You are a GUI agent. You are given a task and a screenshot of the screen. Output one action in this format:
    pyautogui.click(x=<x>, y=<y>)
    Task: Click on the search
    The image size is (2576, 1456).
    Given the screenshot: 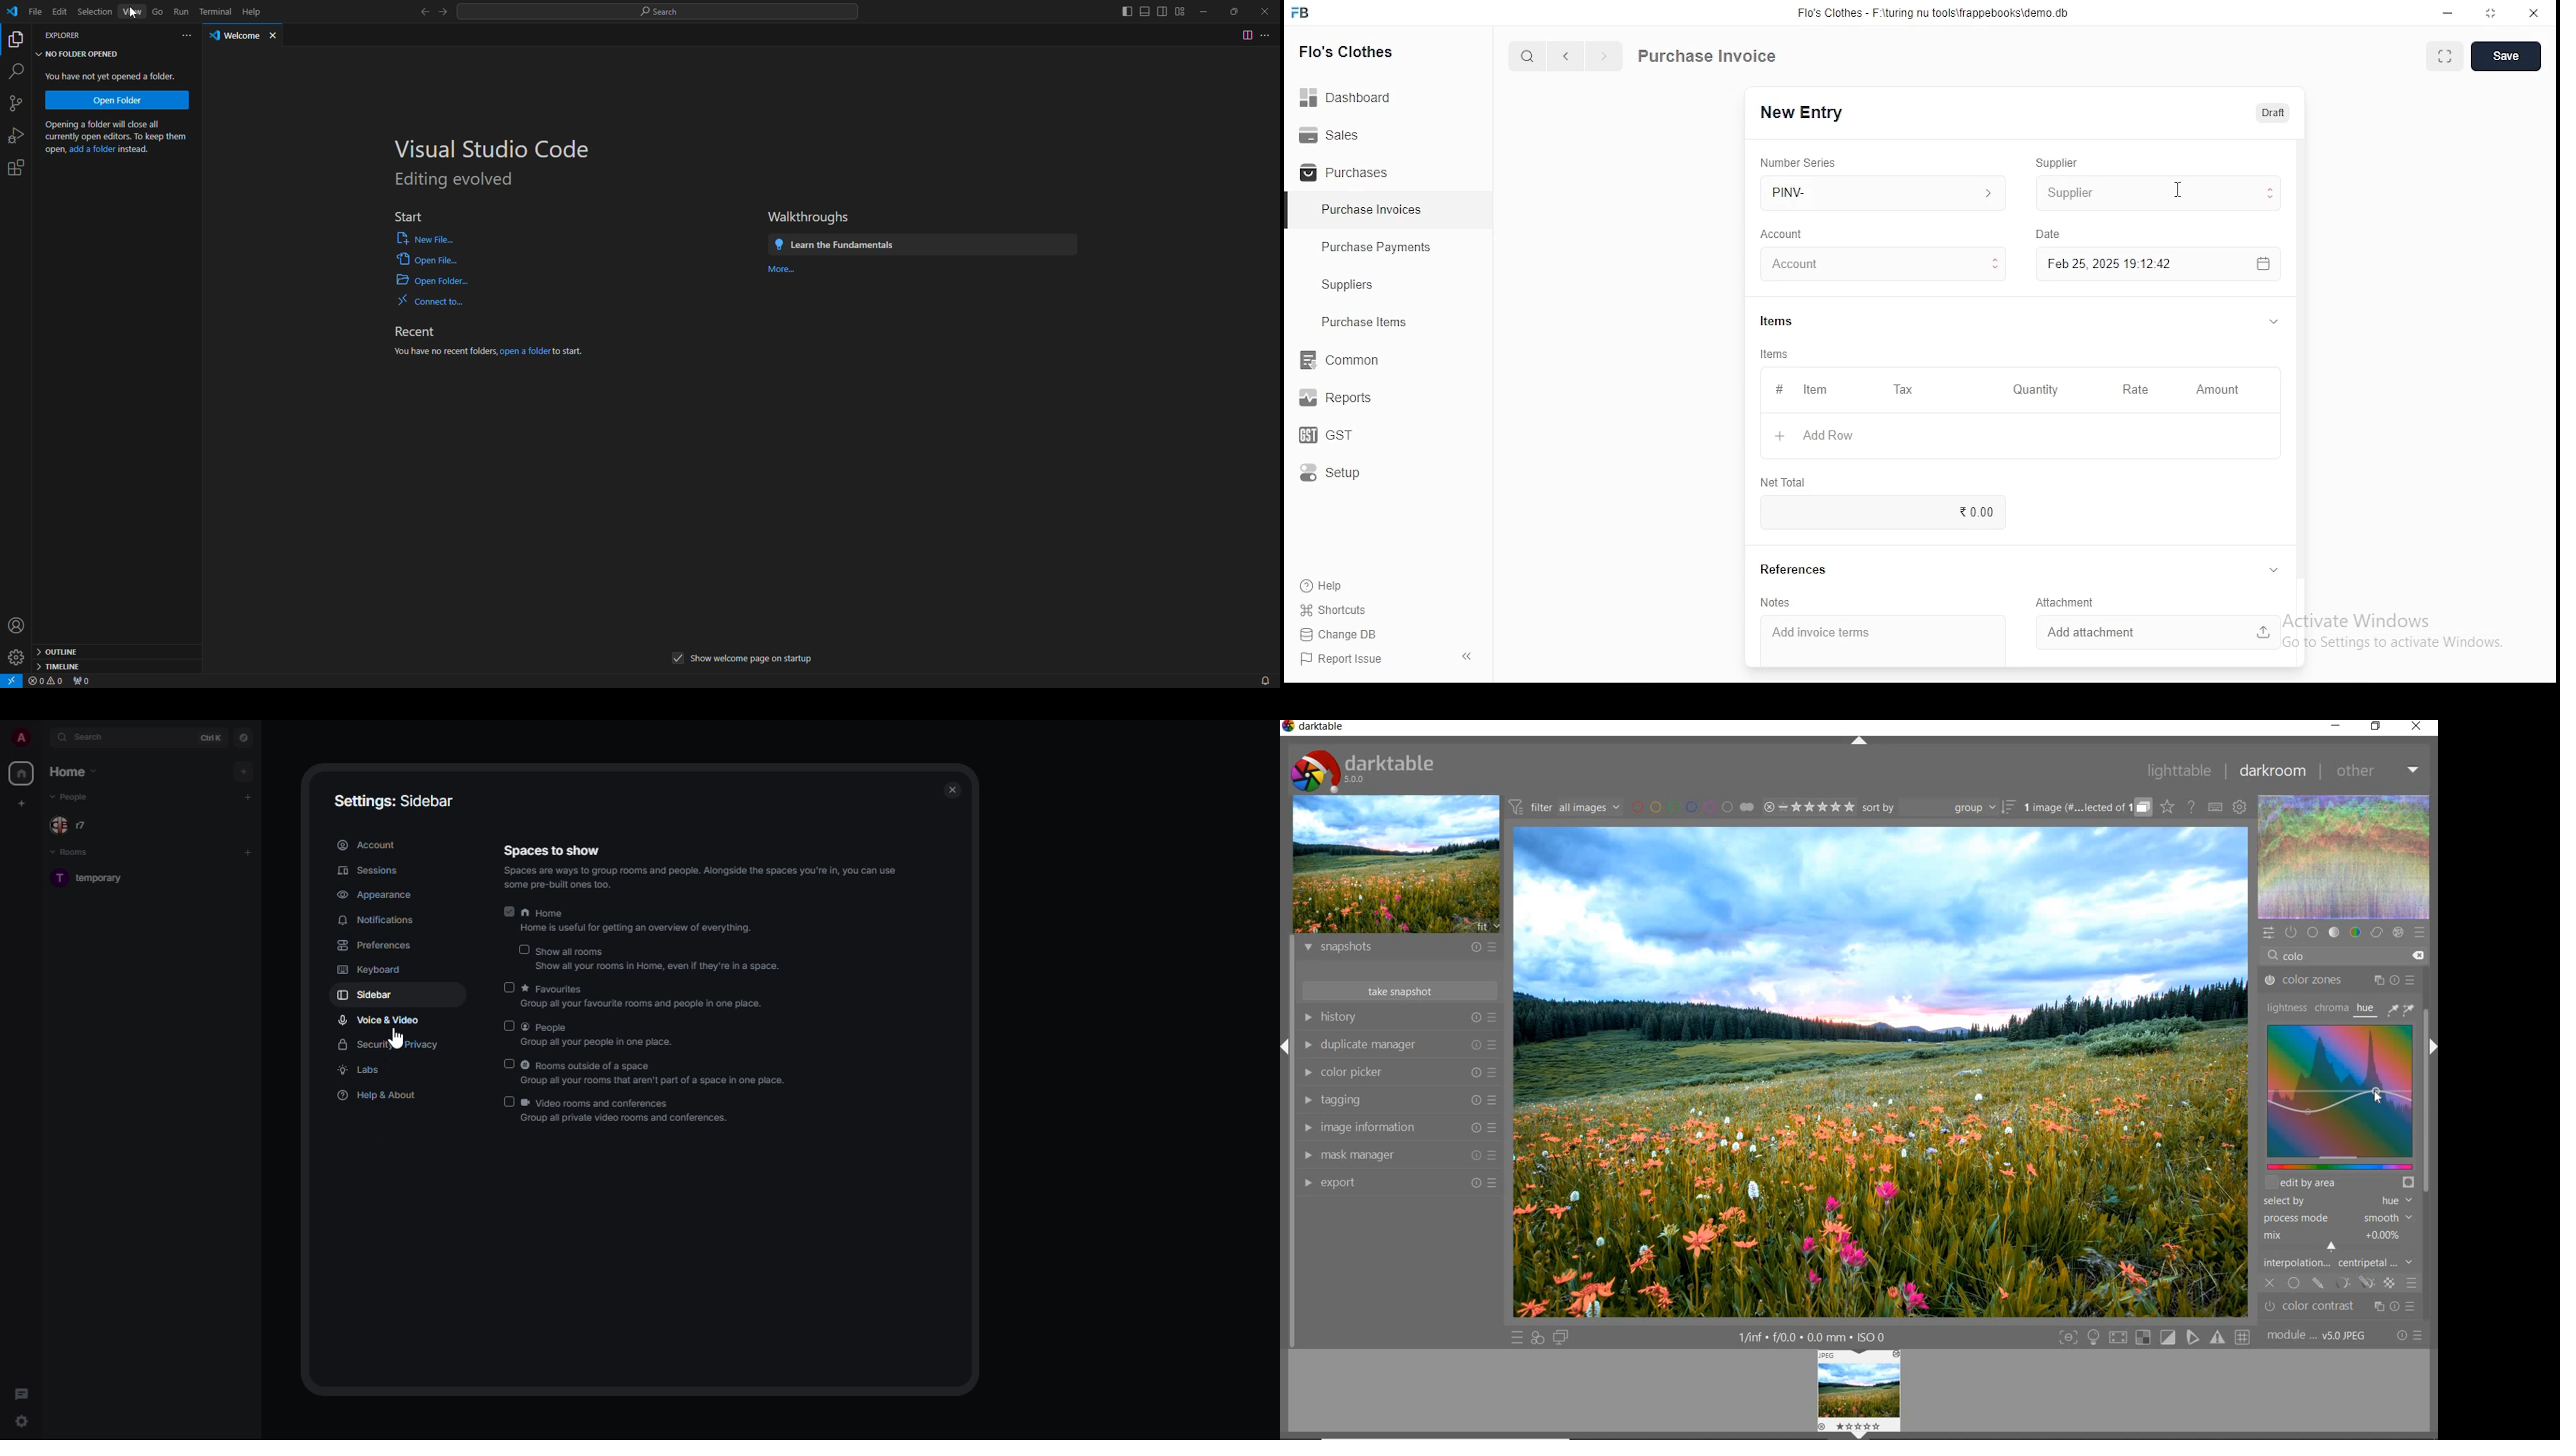 What is the action you would take?
    pyautogui.click(x=1530, y=58)
    